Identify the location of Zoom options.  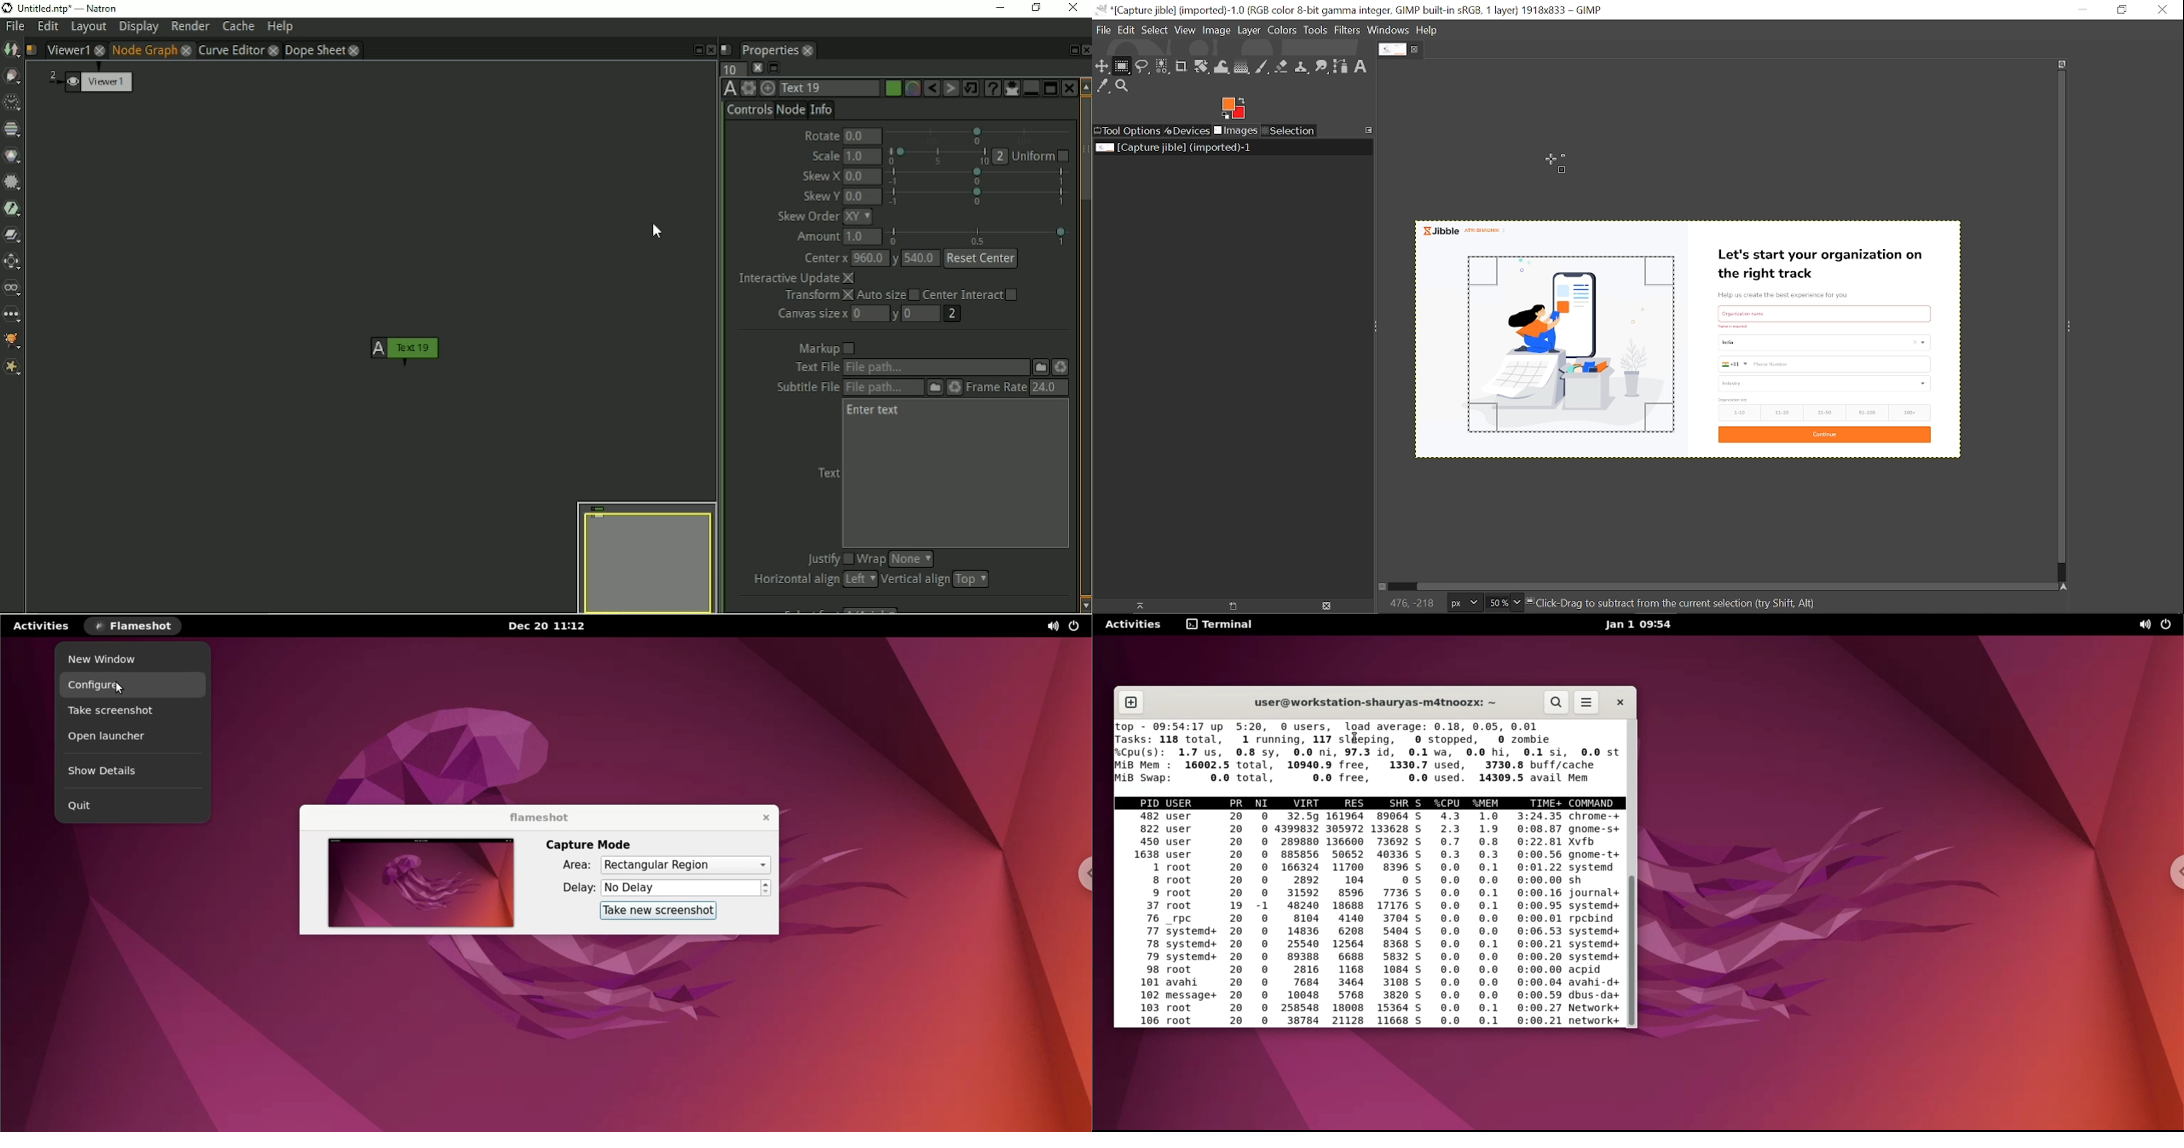
(1519, 603).